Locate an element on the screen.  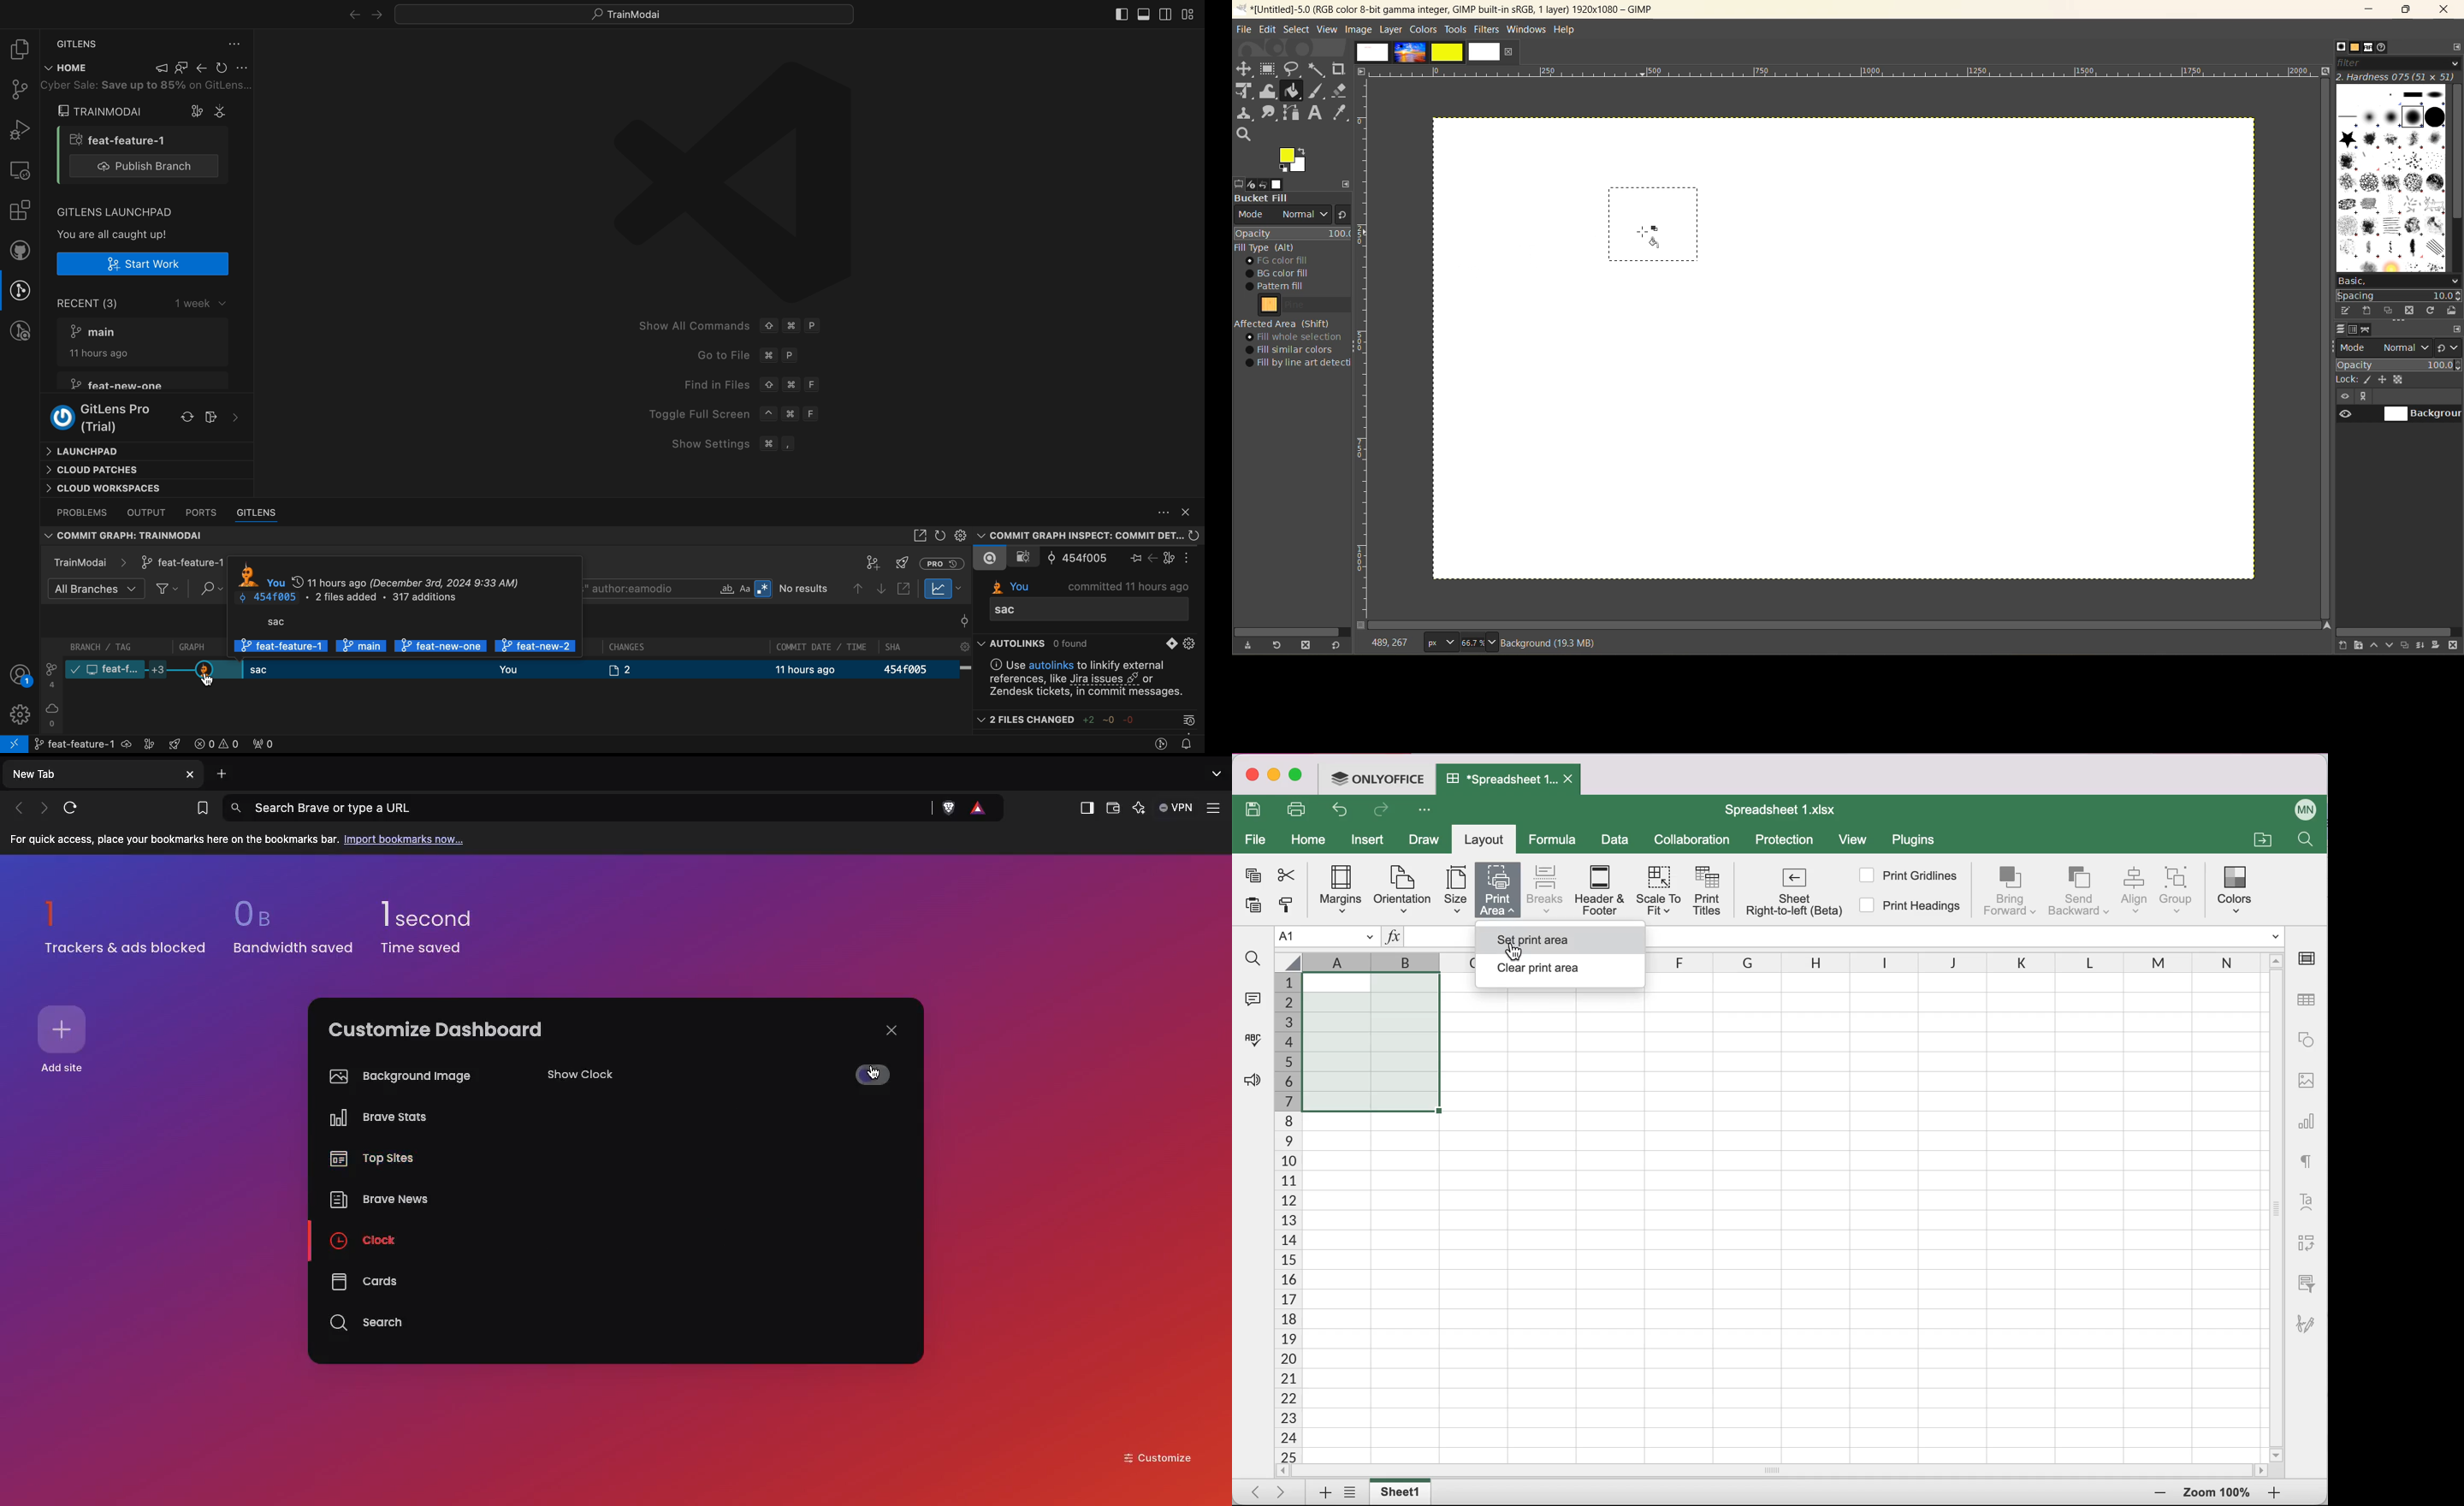
delete this brush is located at coordinates (2409, 311).